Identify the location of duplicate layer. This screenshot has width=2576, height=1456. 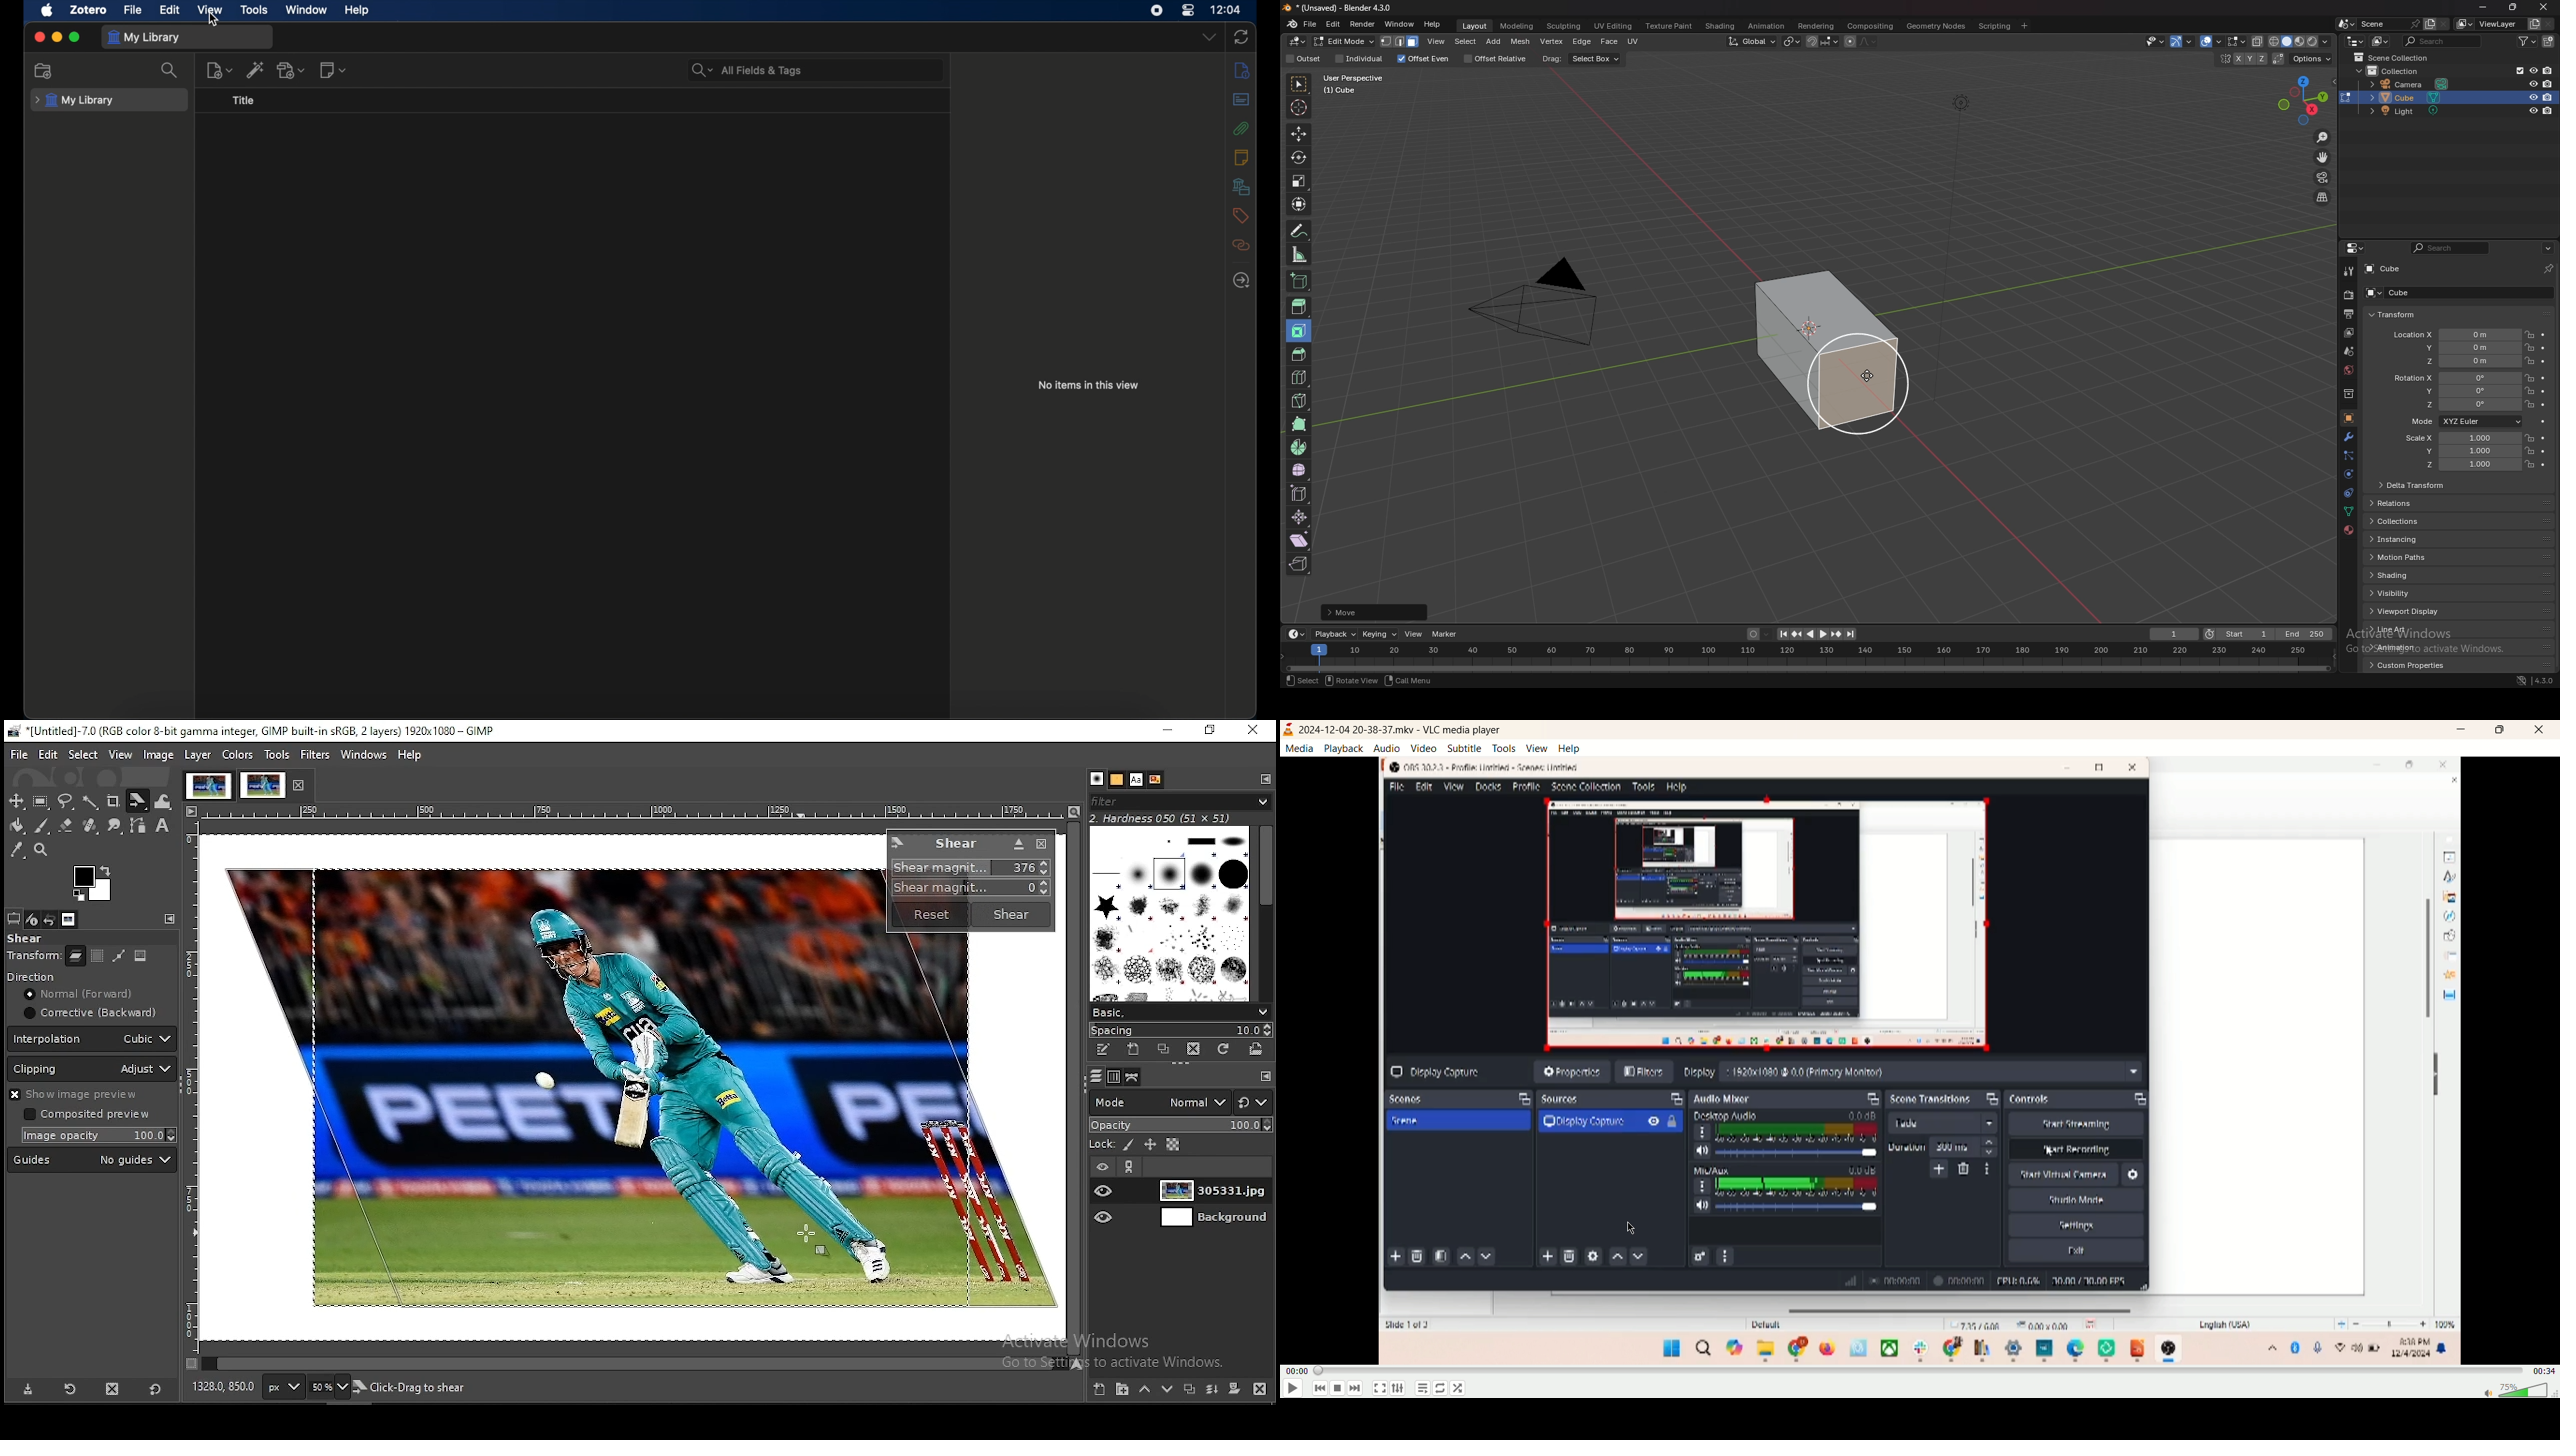
(1189, 1389).